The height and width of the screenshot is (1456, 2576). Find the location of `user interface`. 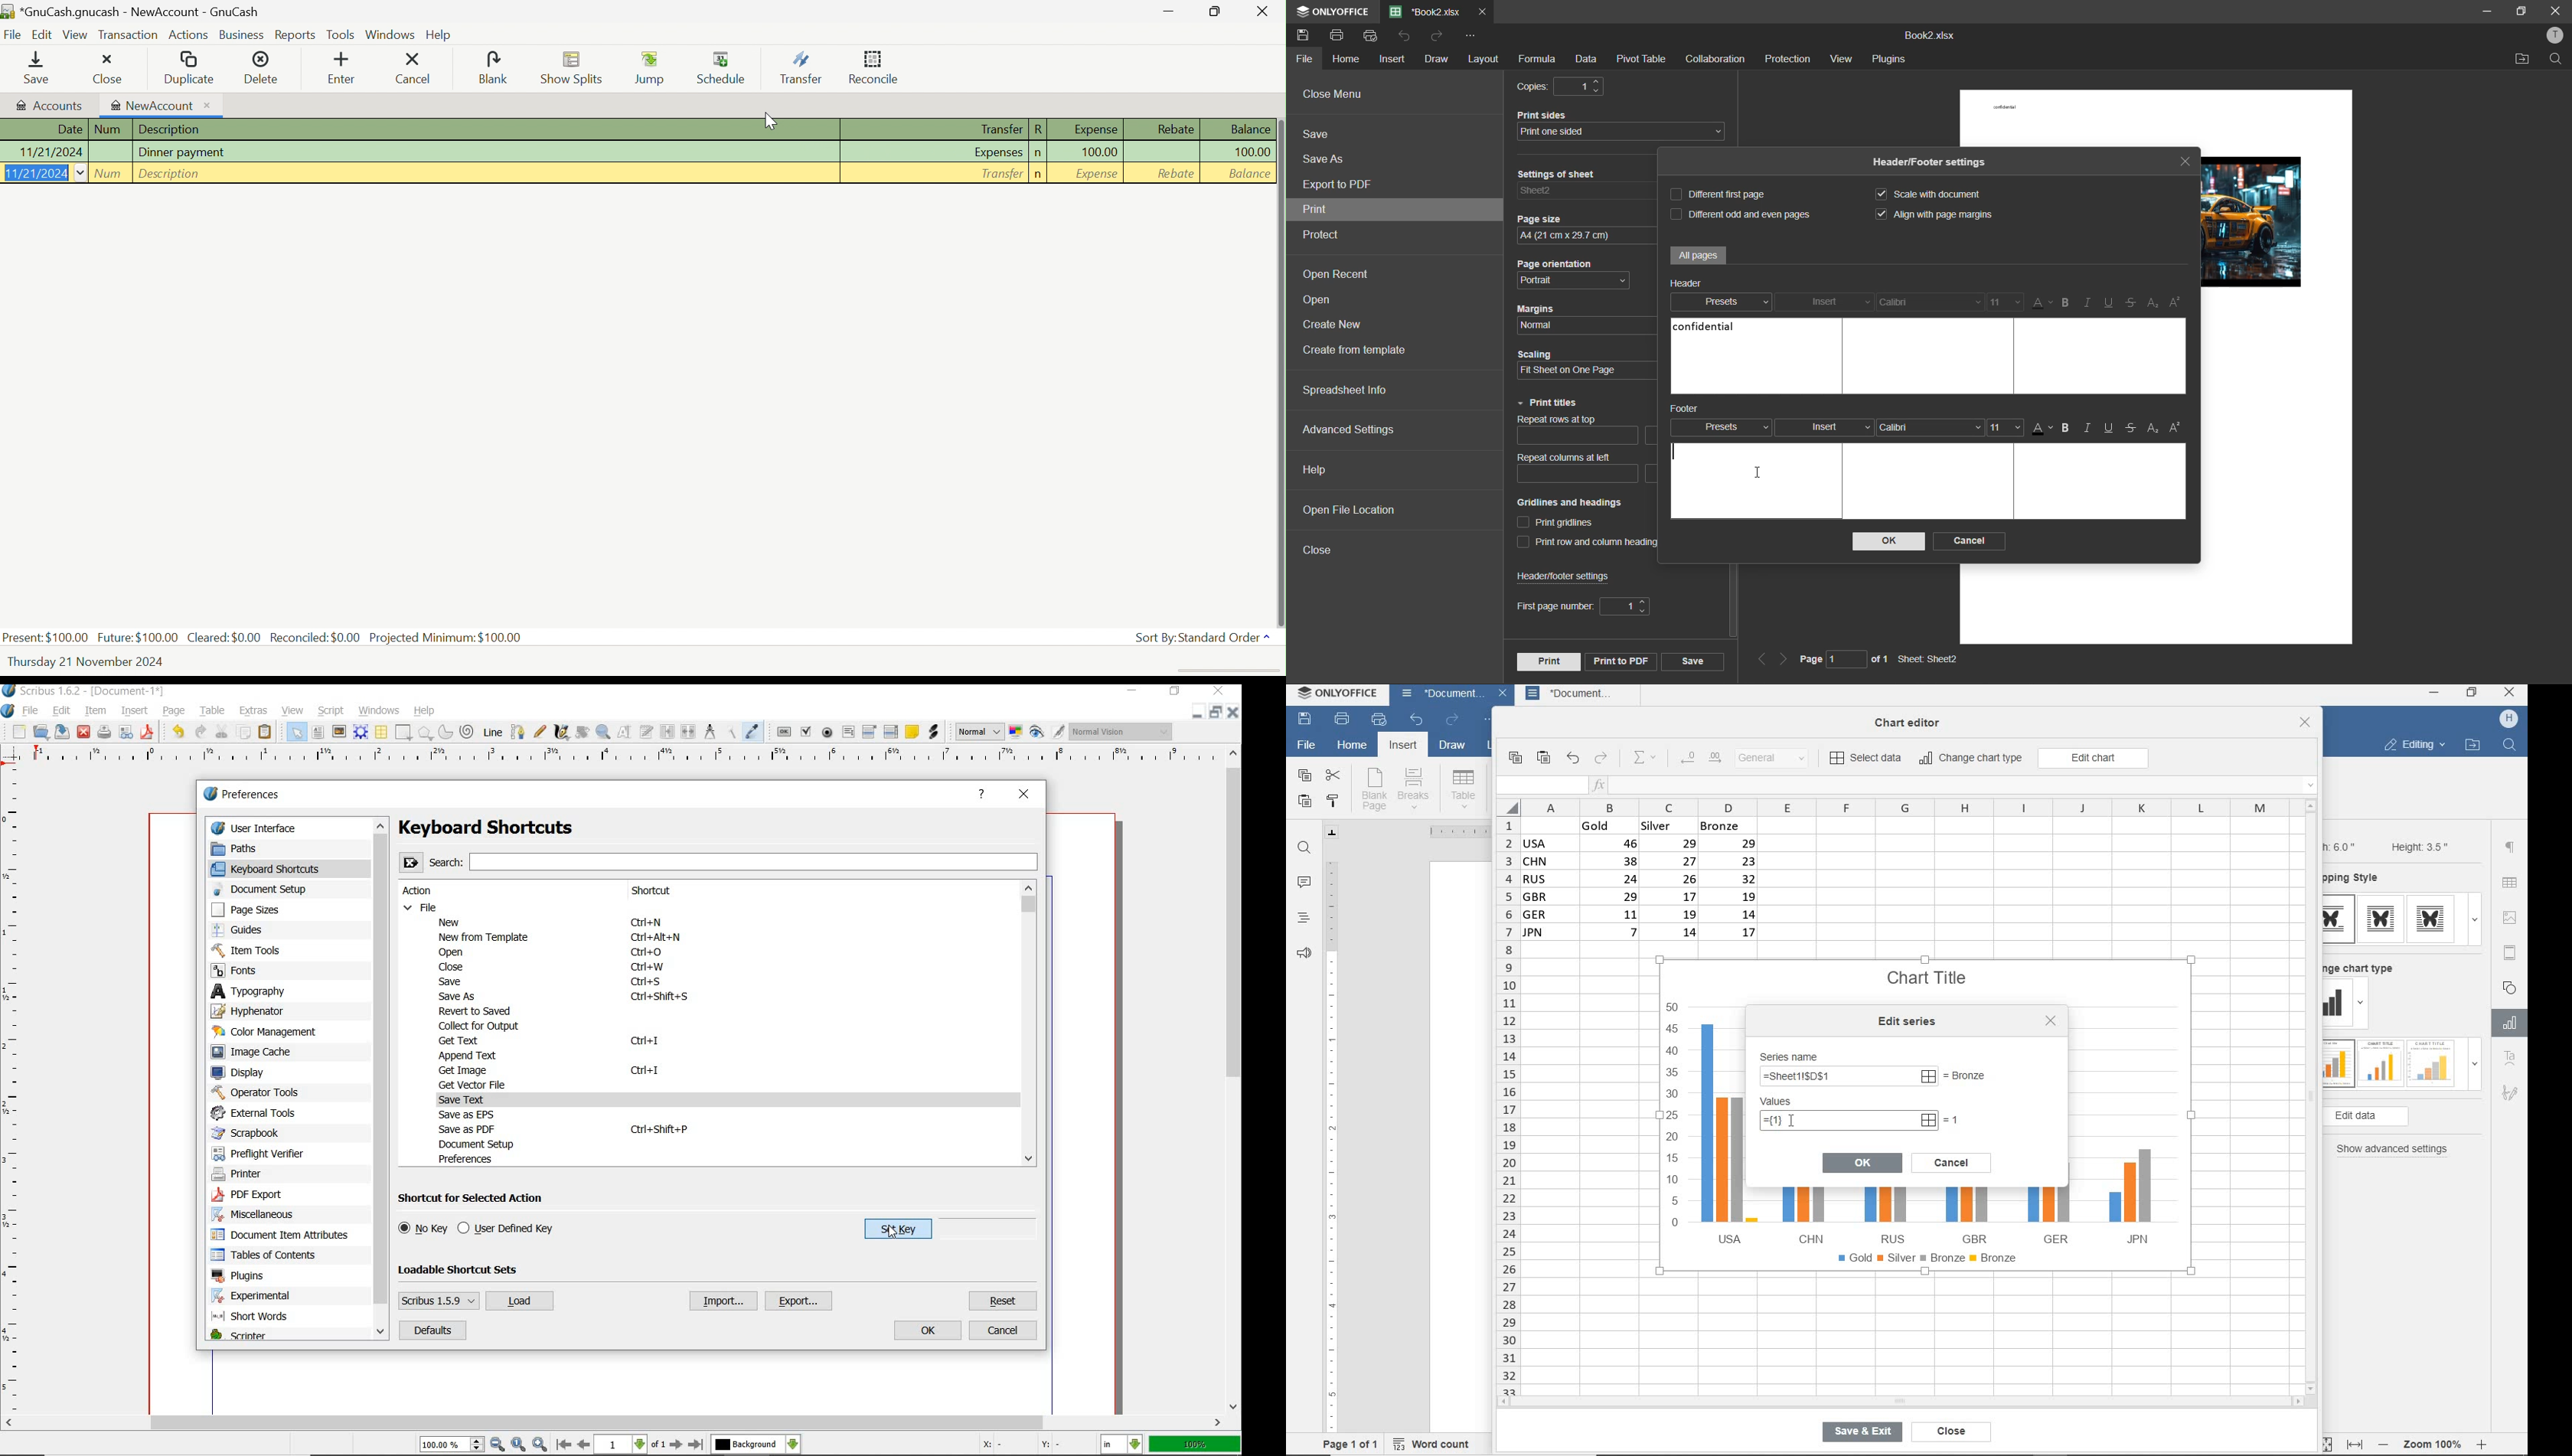

user interface is located at coordinates (290, 827).